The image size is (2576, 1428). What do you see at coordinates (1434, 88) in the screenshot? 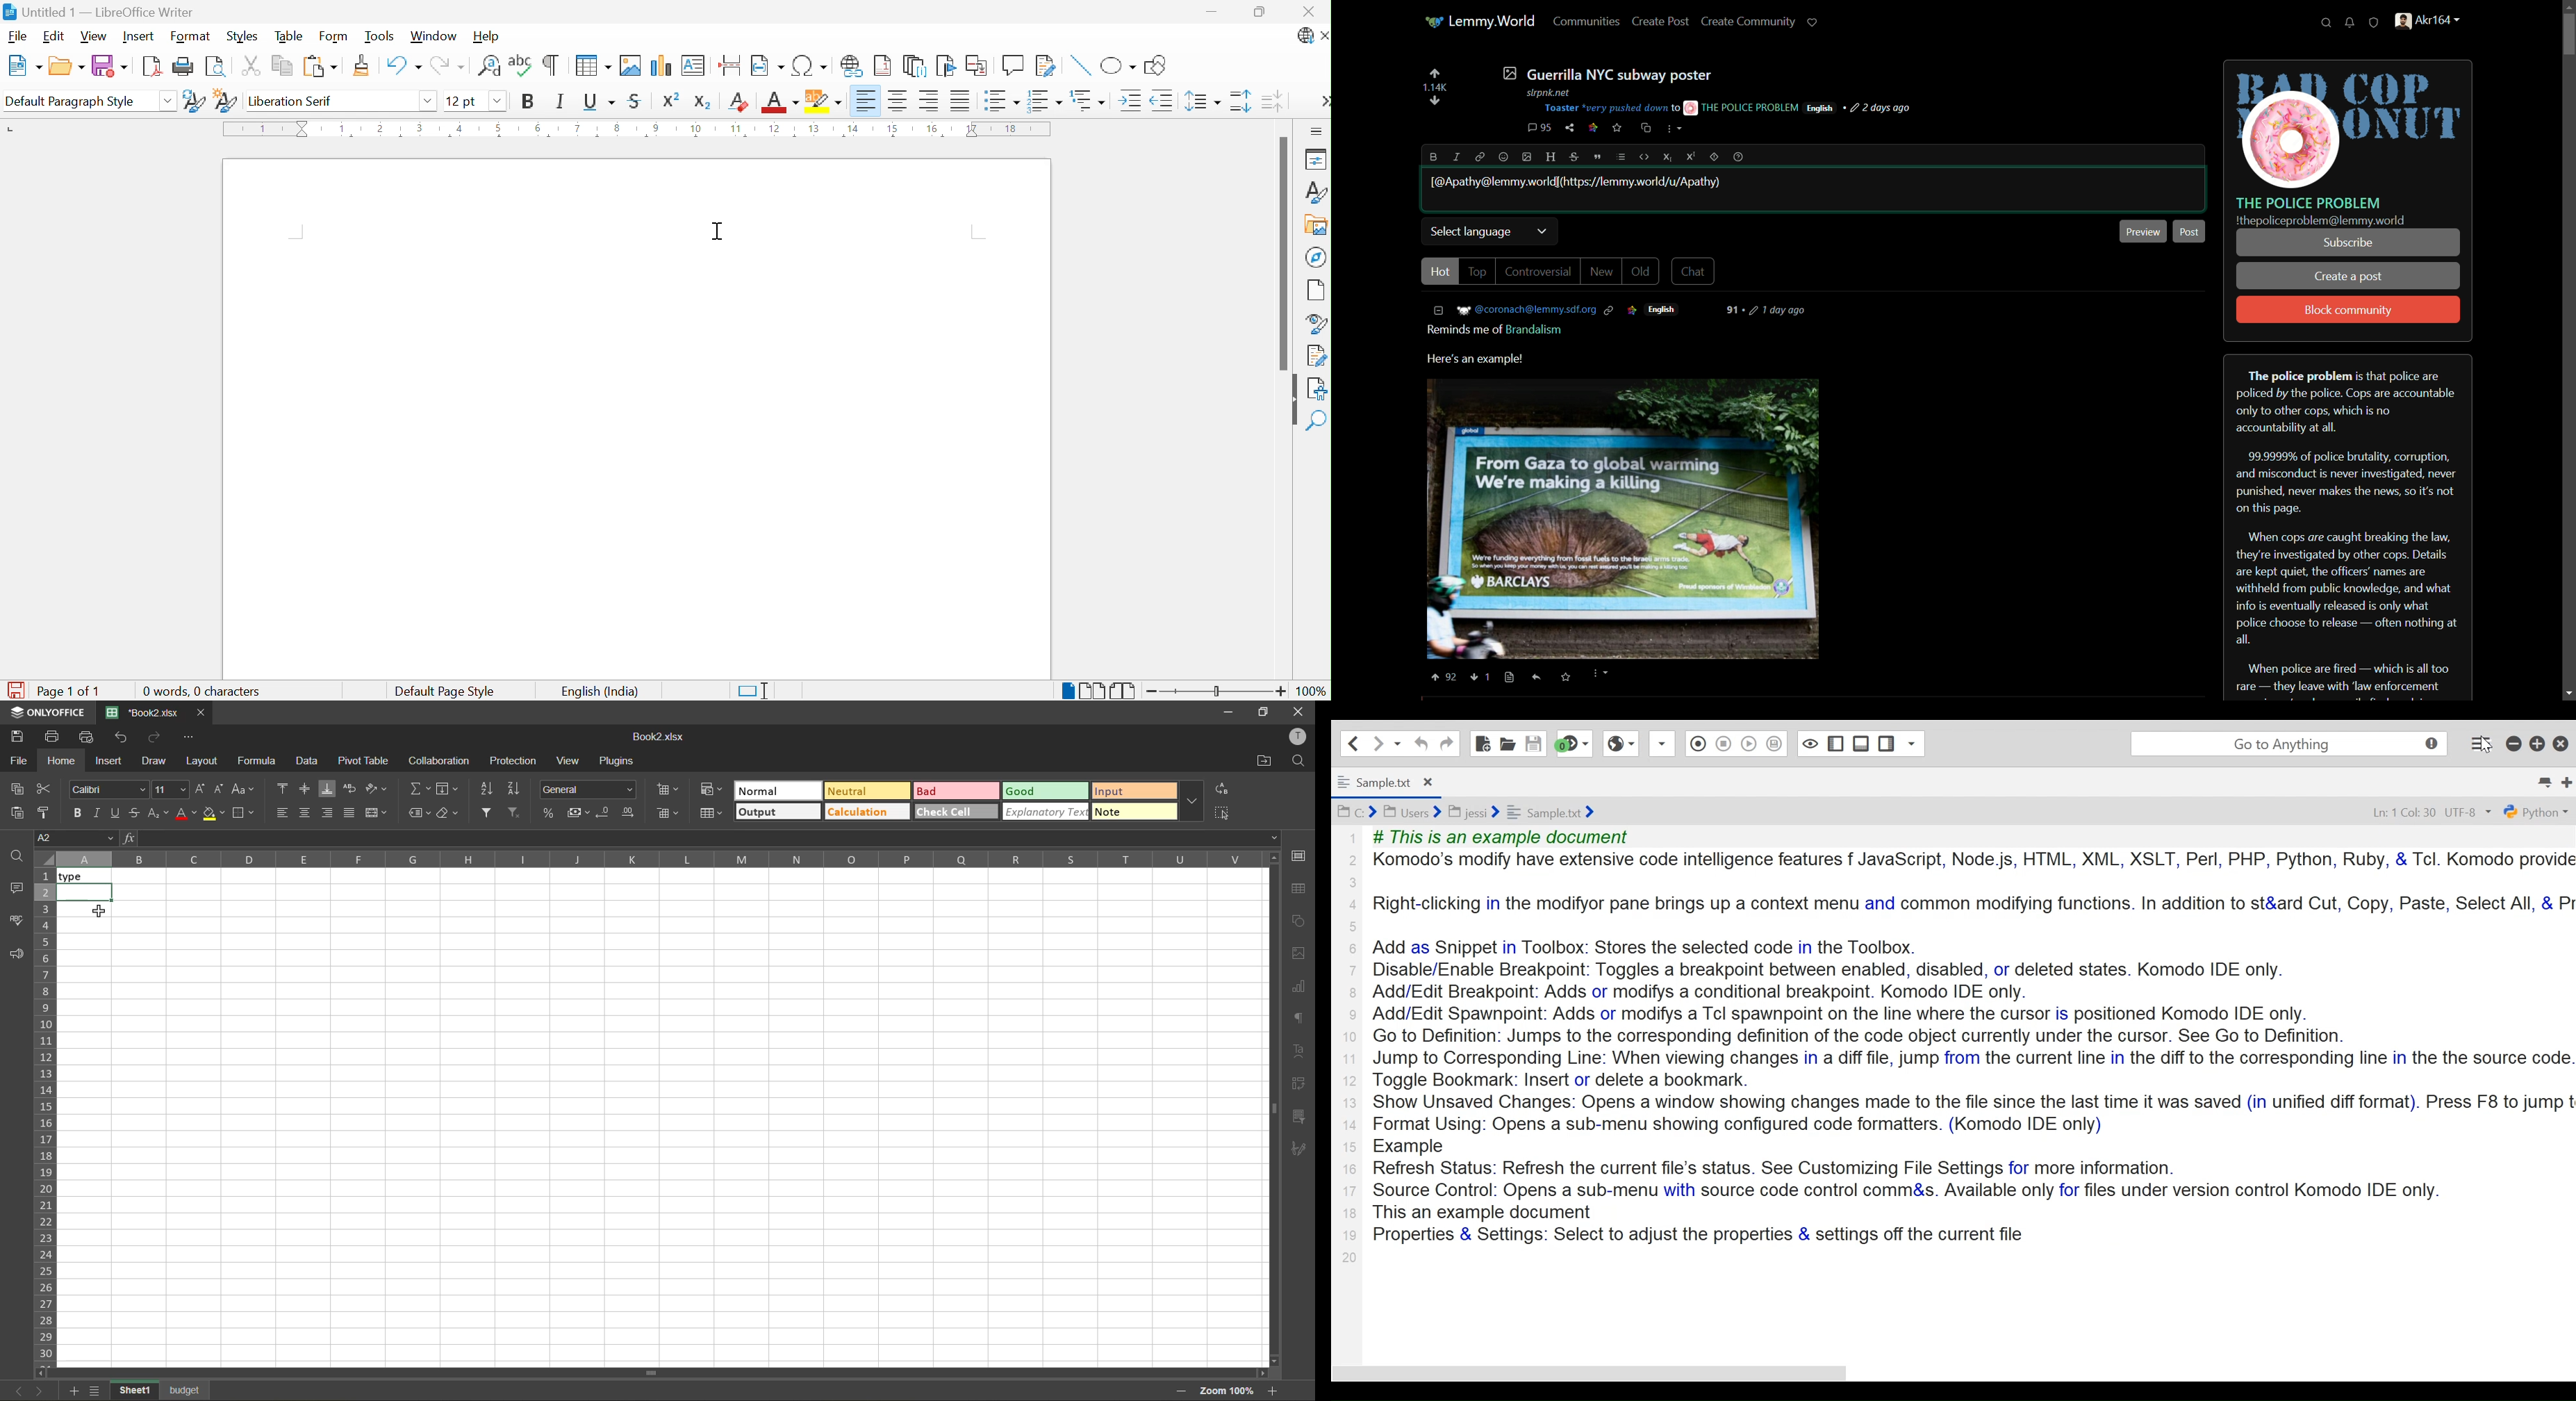
I see `number of votes` at bounding box center [1434, 88].